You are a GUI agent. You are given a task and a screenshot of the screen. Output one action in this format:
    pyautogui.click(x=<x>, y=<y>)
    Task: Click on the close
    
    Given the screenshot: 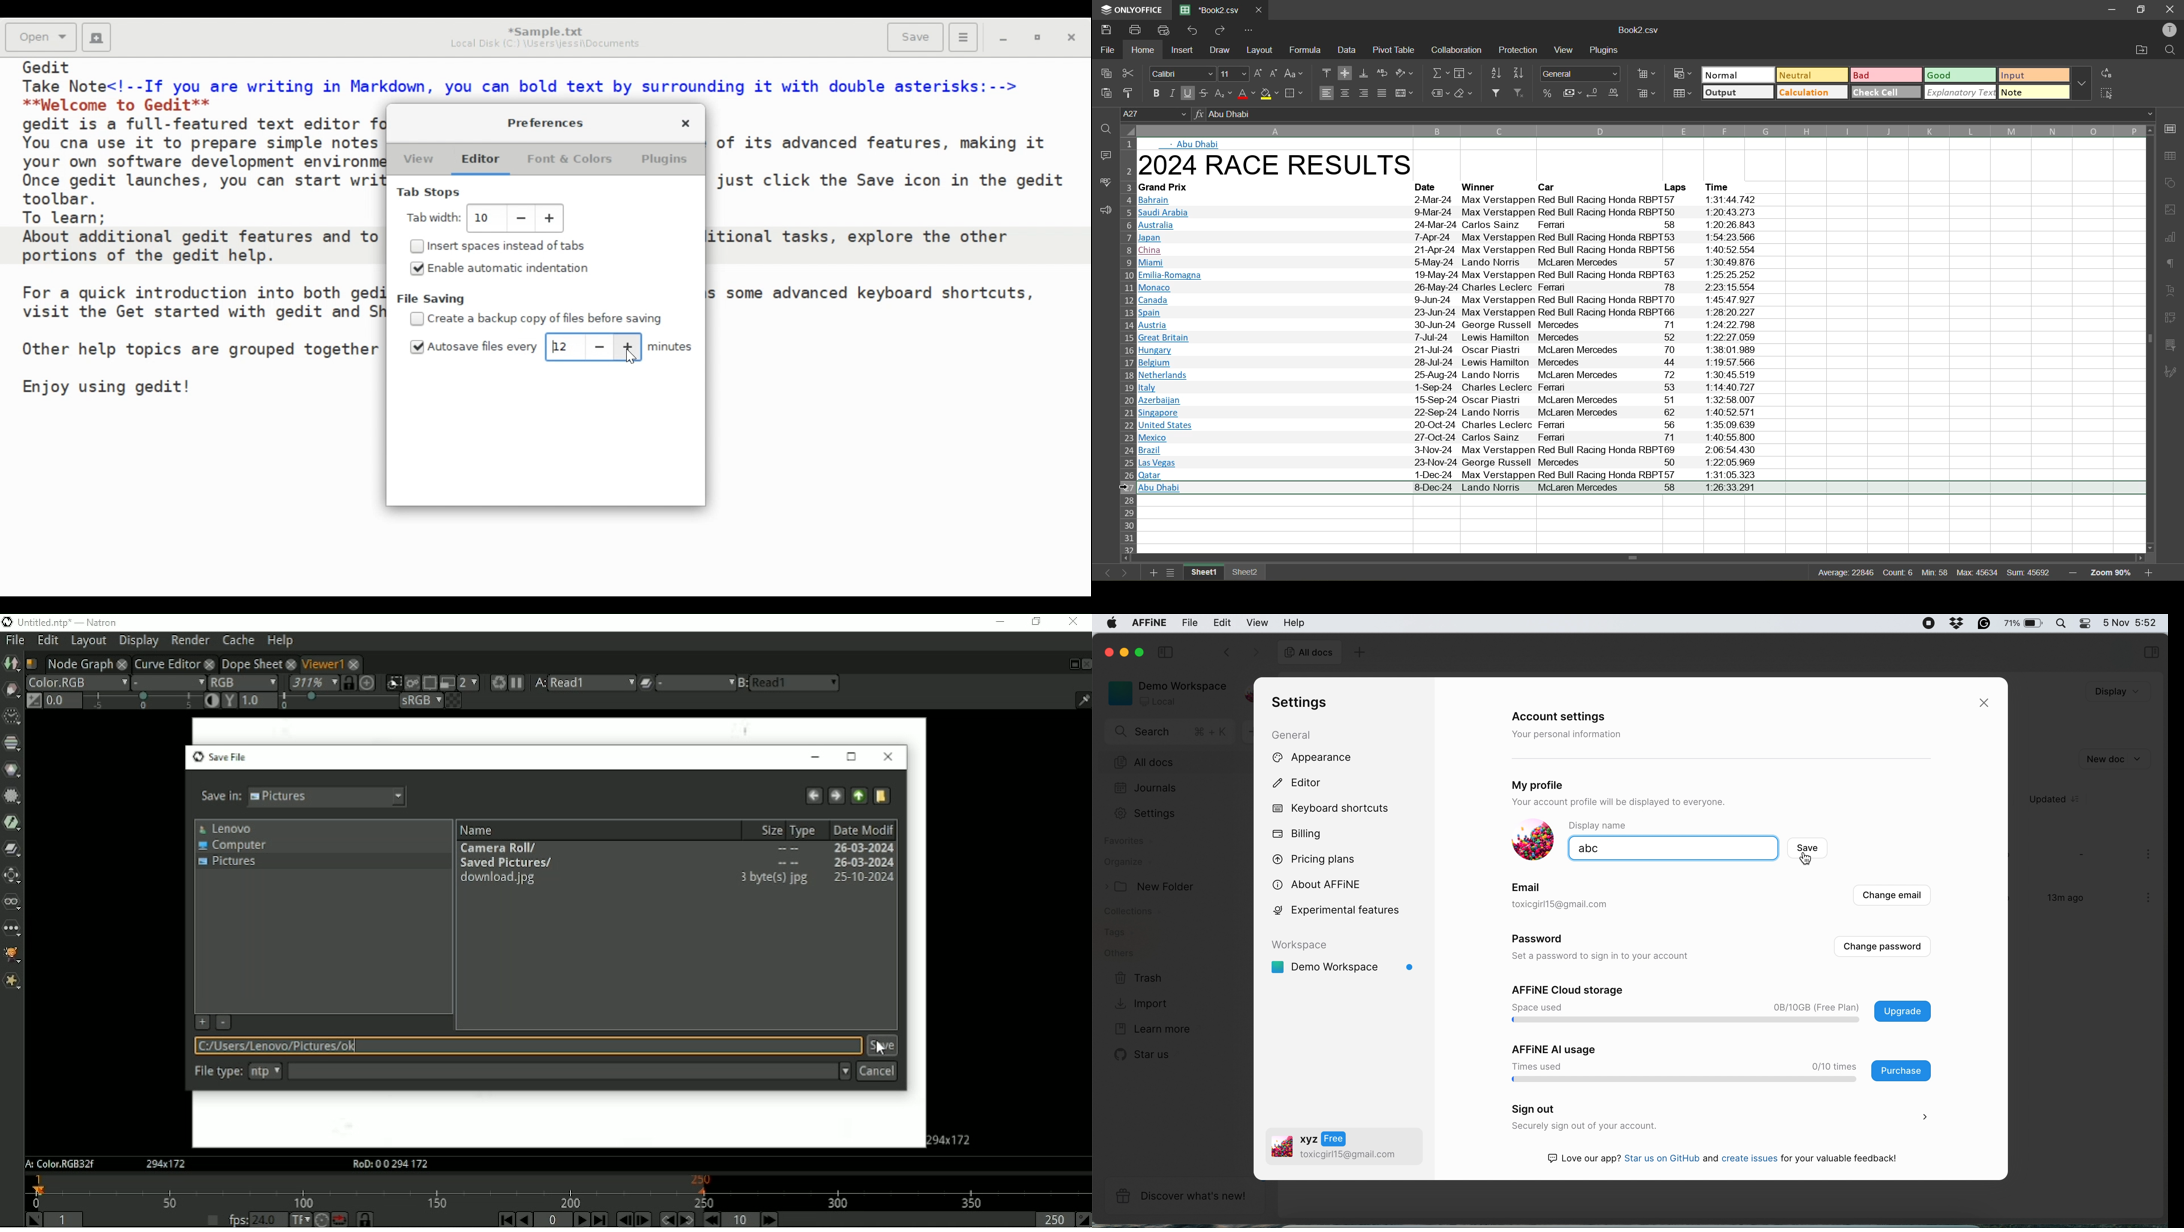 What is the action you would take?
    pyautogui.click(x=1107, y=651)
    